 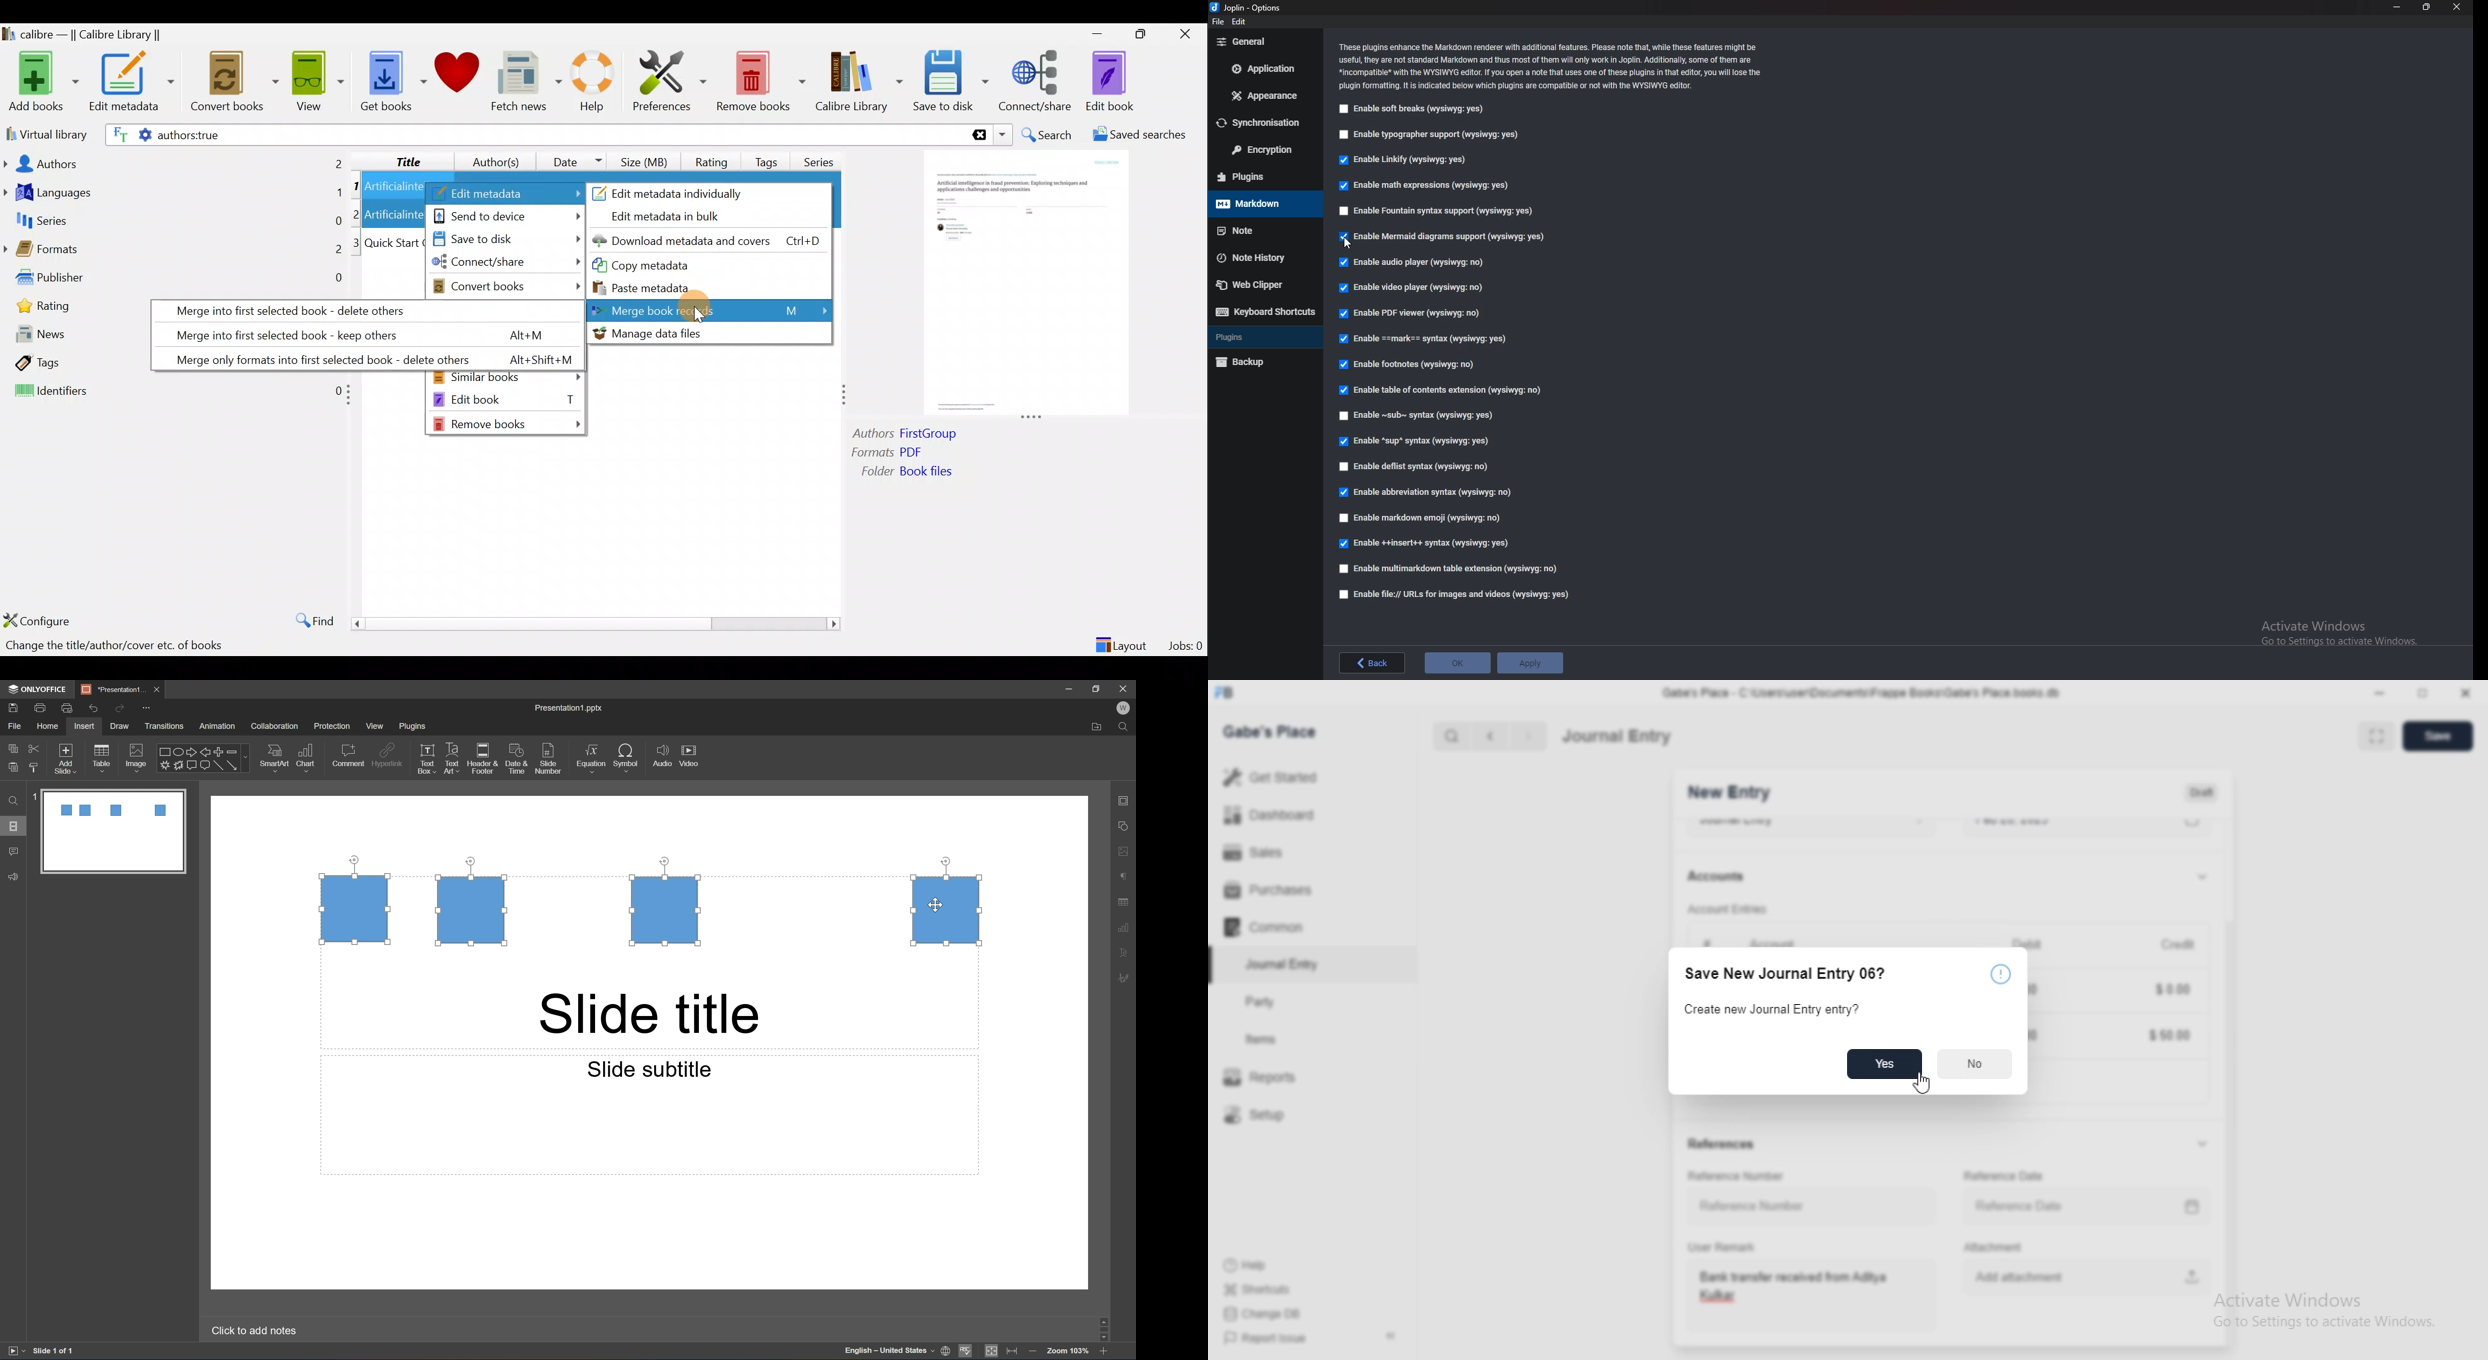 What do you see at coordinates (399, 159) in the screenshot?
I see `Title` at bounding box center [399, 159].